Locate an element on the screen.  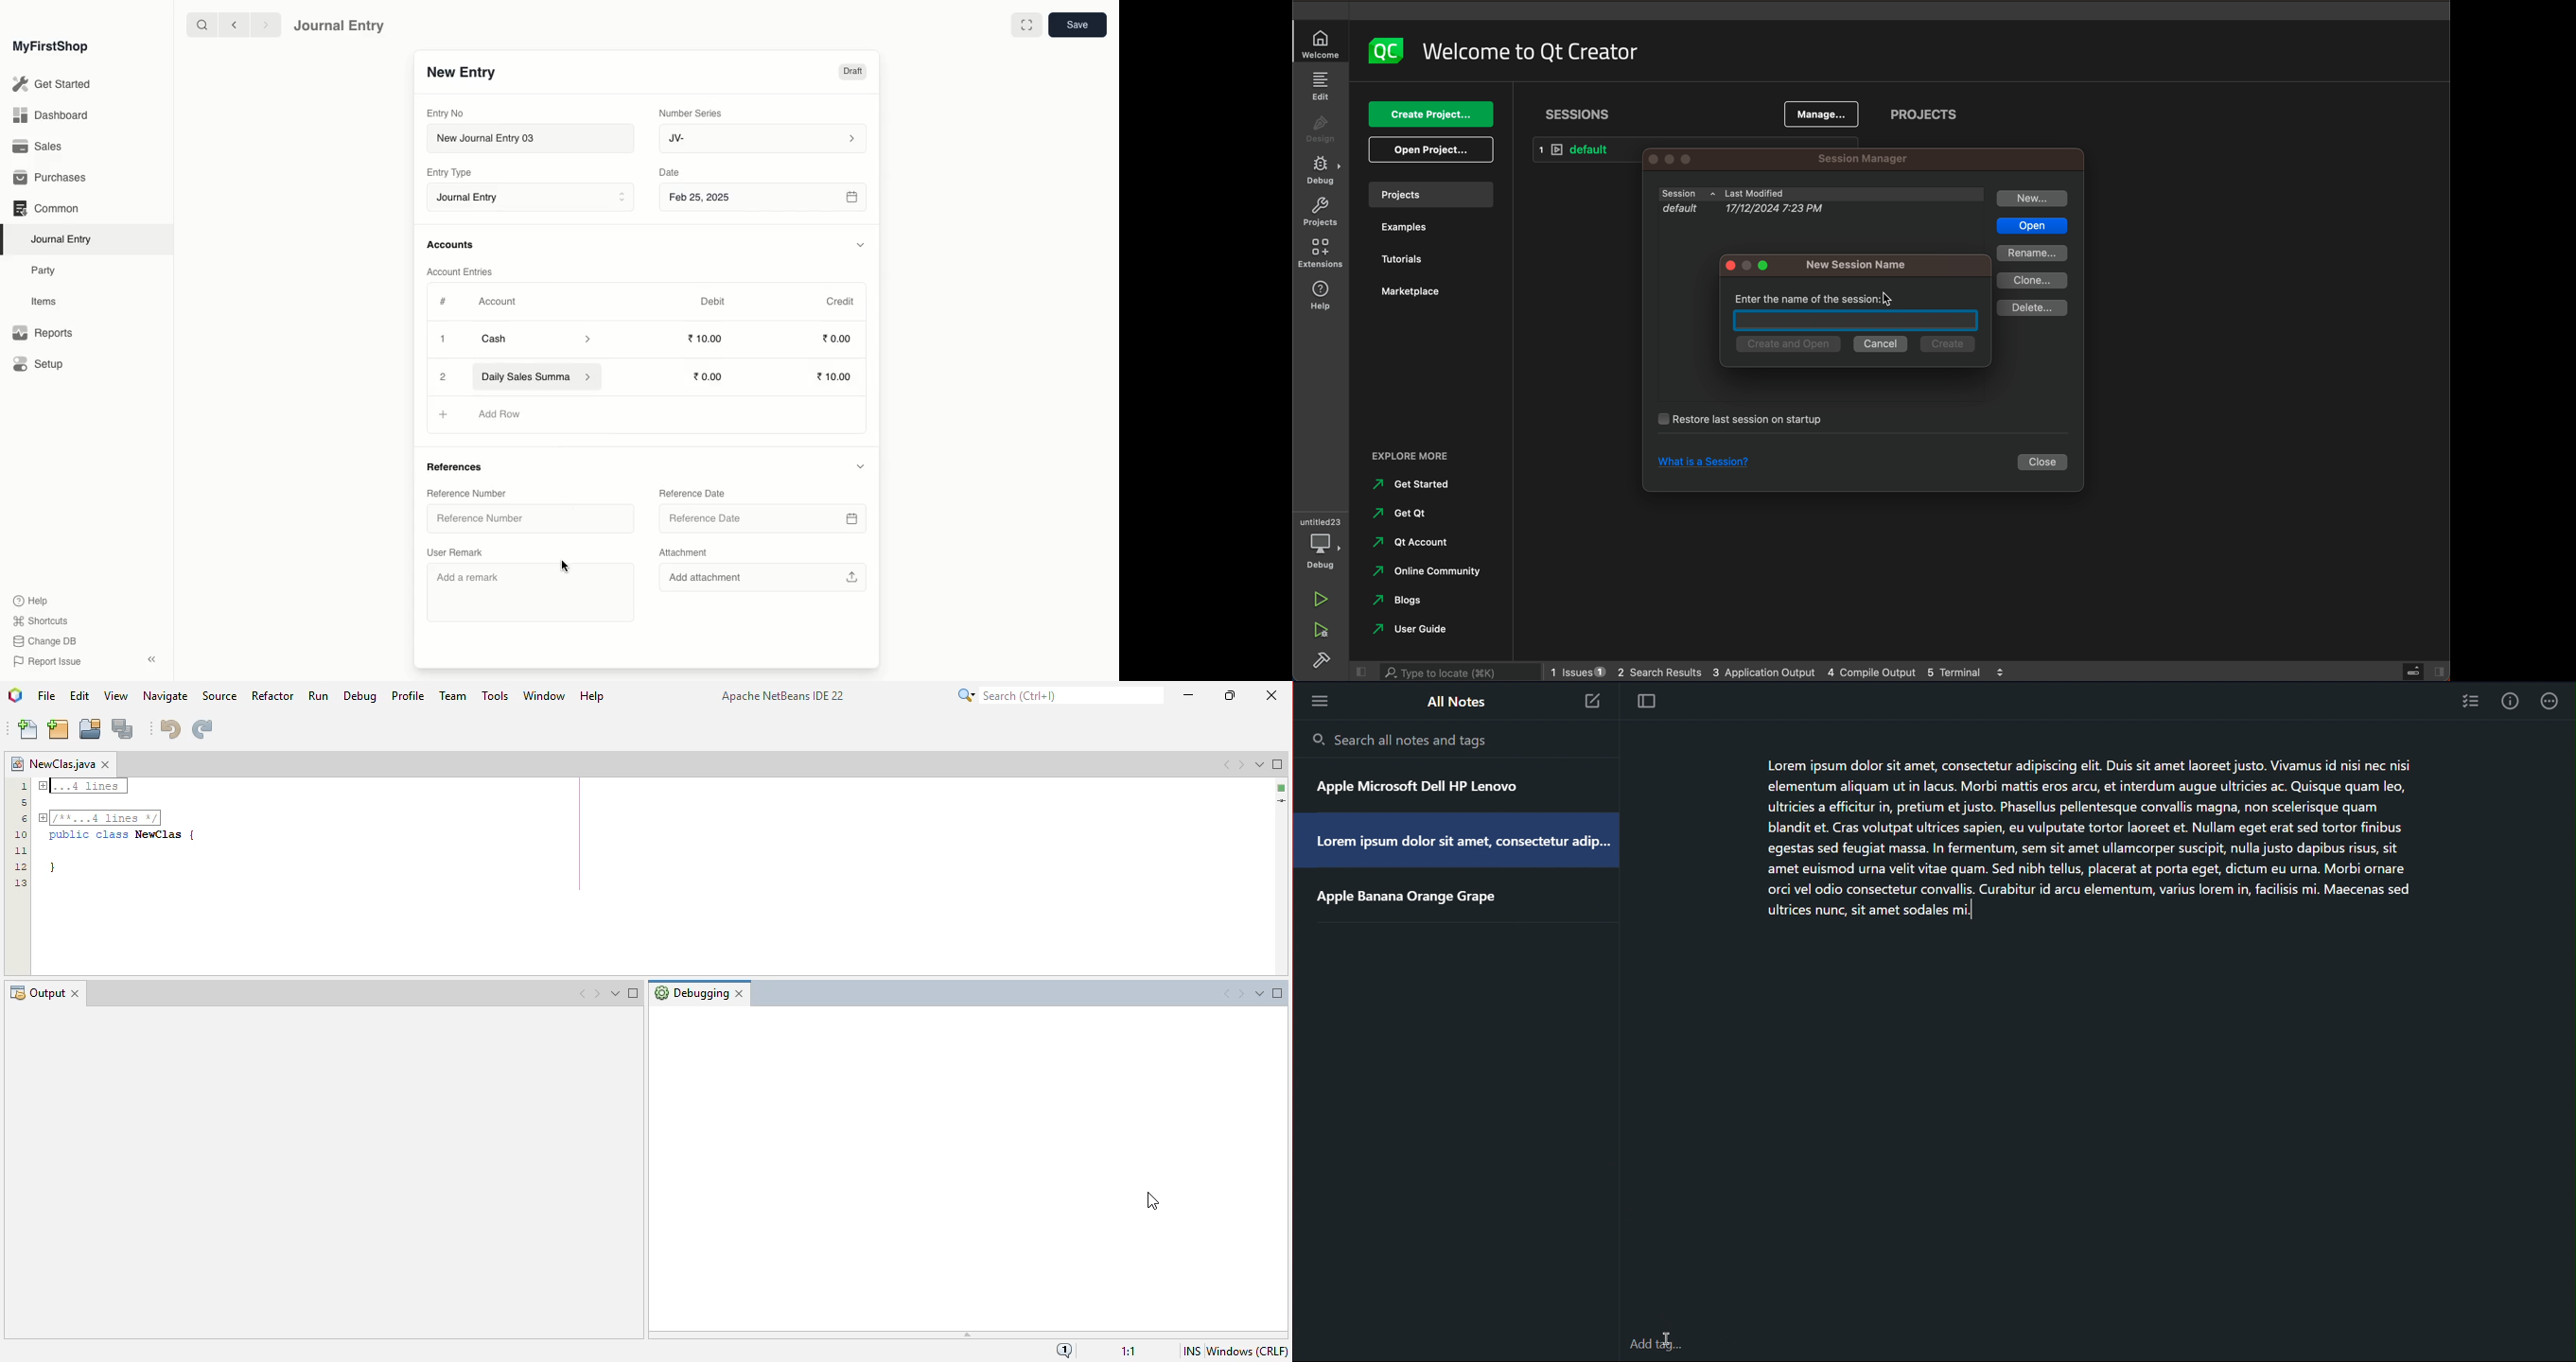
Hide is located at coordinates (862, 245).